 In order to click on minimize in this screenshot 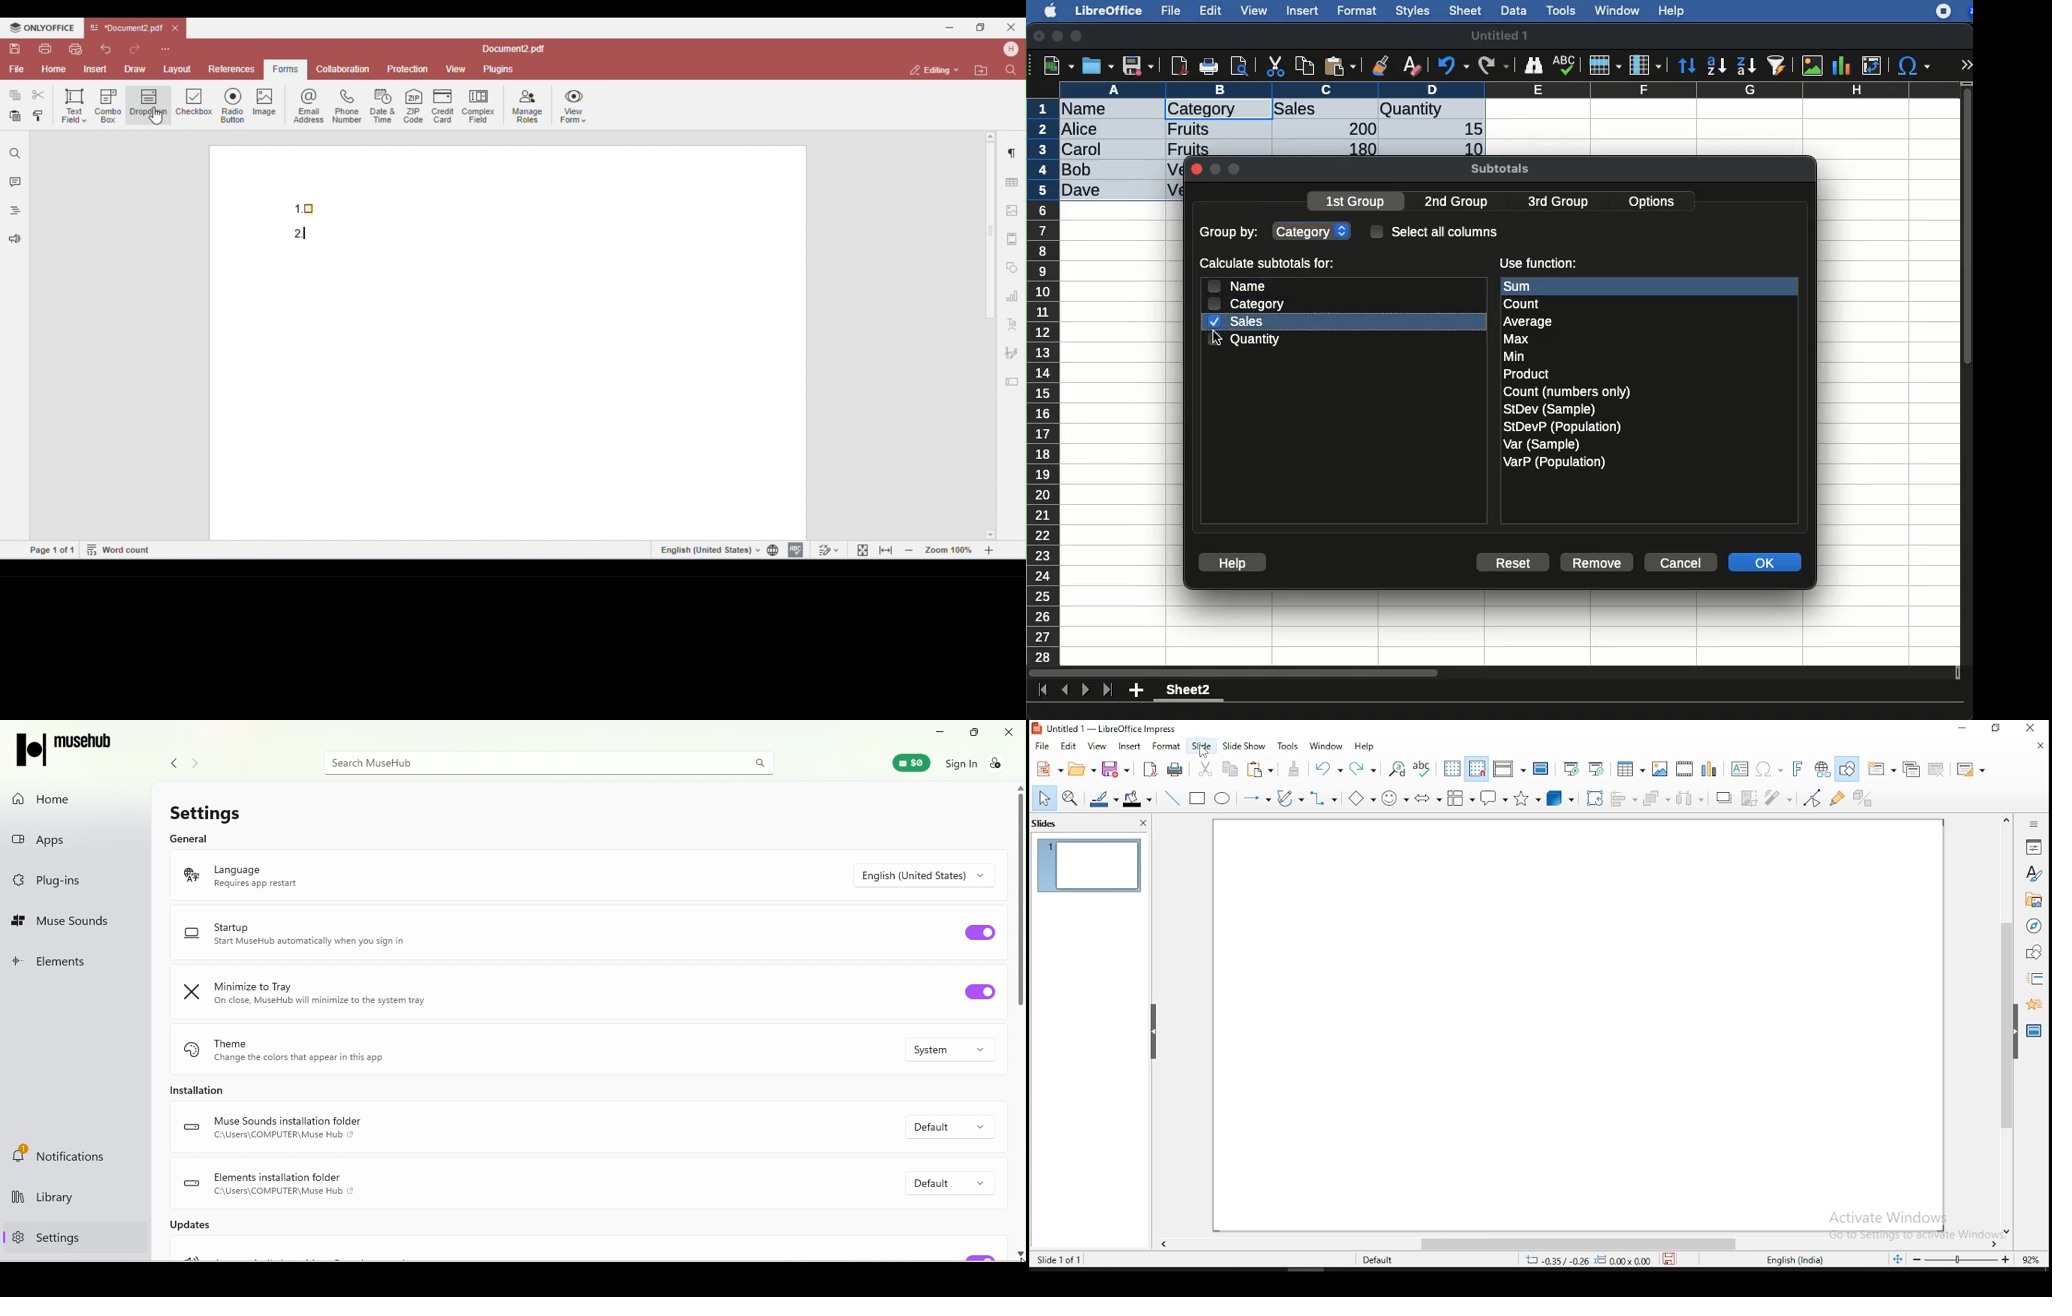, I will do `click(1058, 36)`.